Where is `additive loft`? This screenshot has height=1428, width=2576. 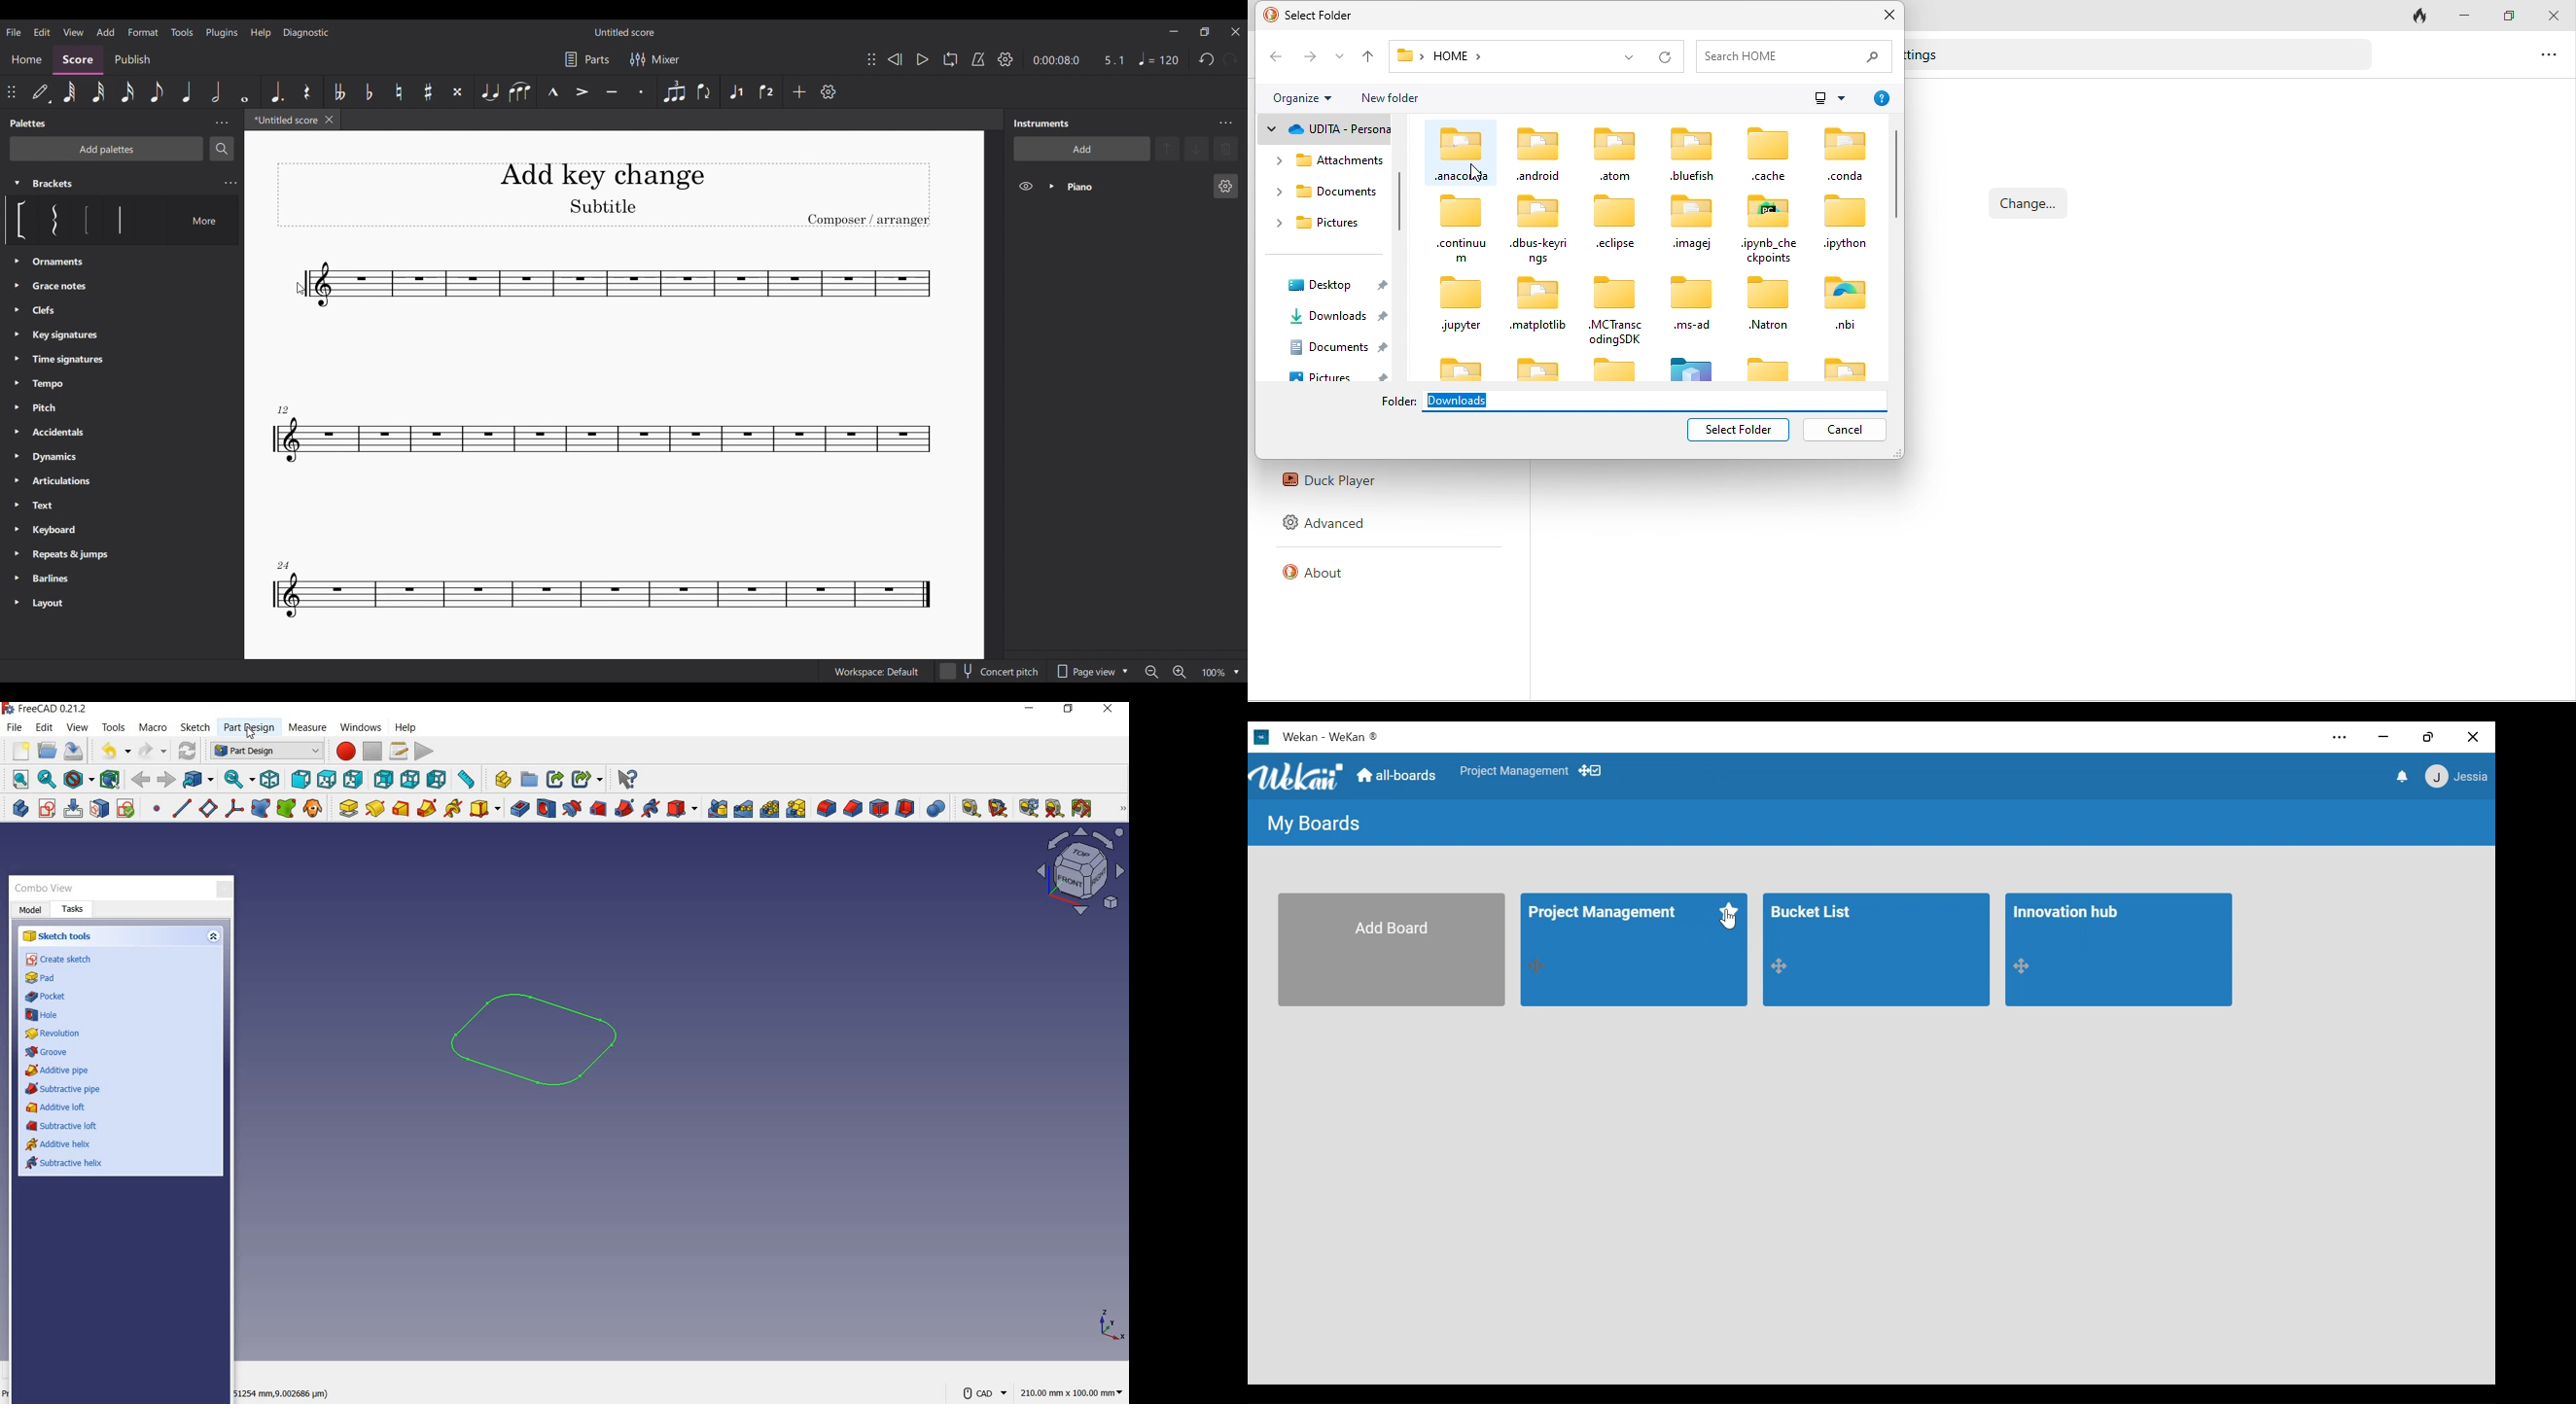
additive loft is located at coordinates (57, 1107).